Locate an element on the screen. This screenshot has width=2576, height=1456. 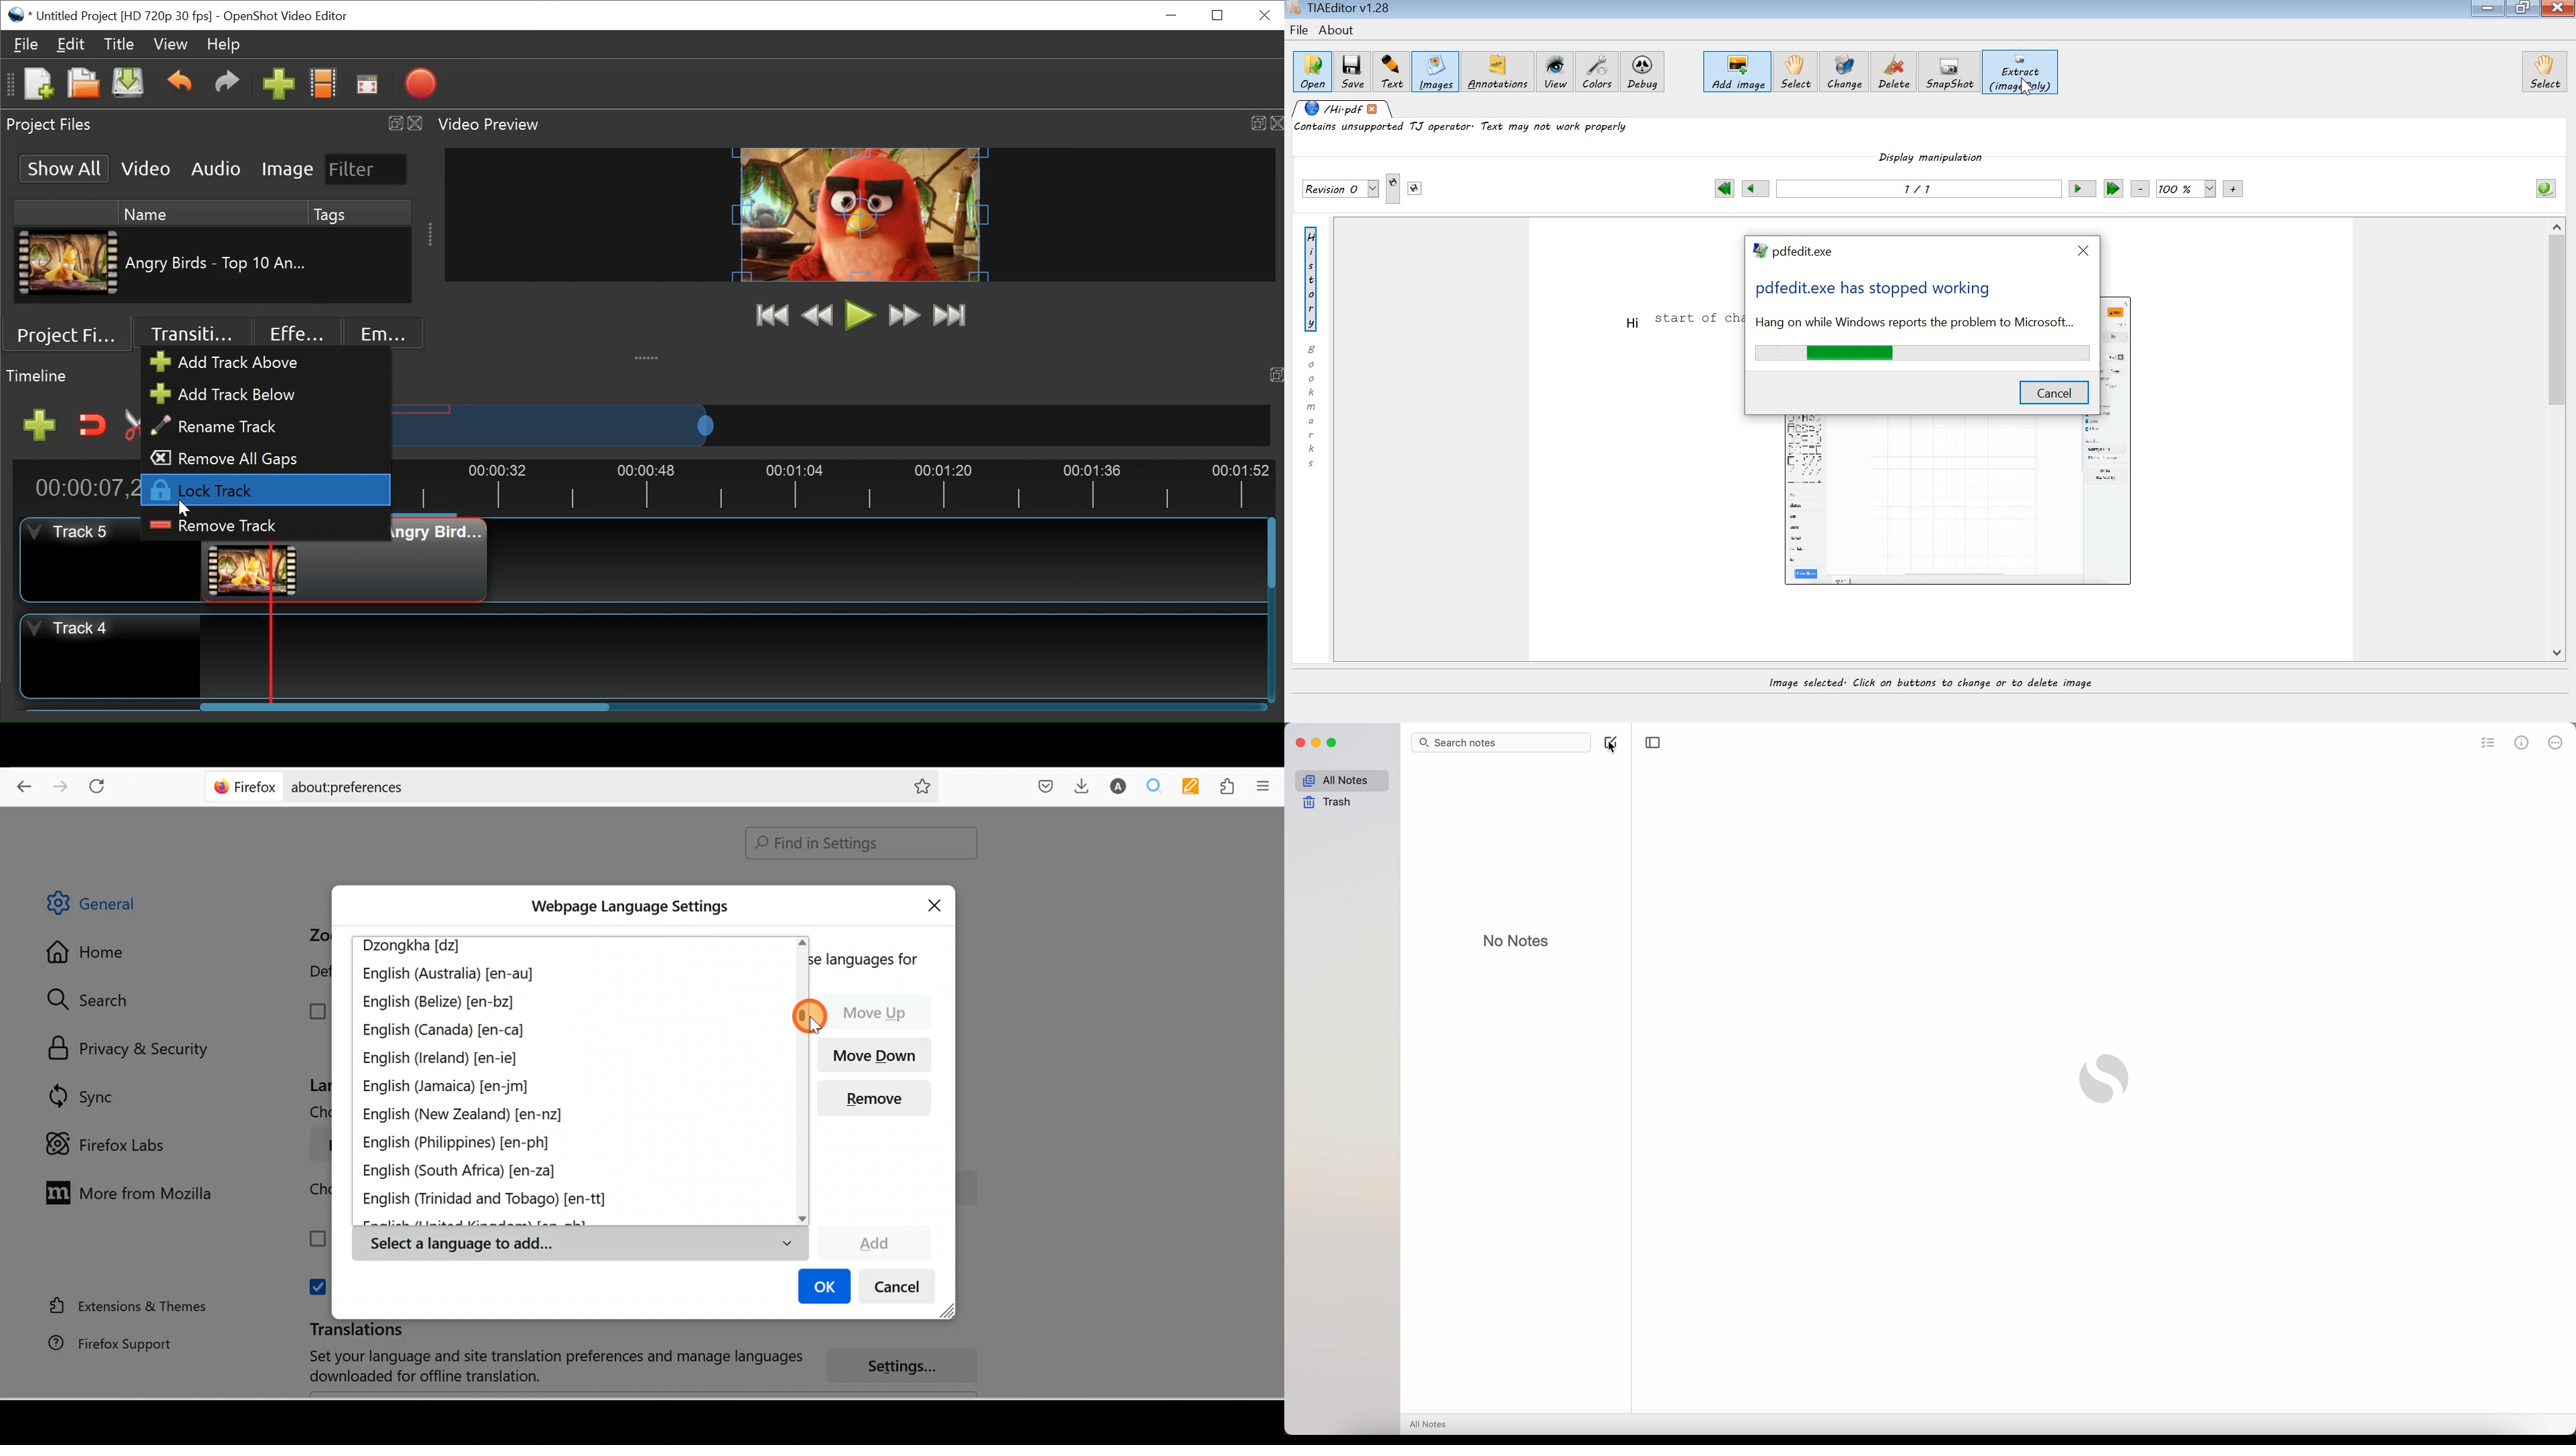
Jump to End is located at coordinates (951, 316).